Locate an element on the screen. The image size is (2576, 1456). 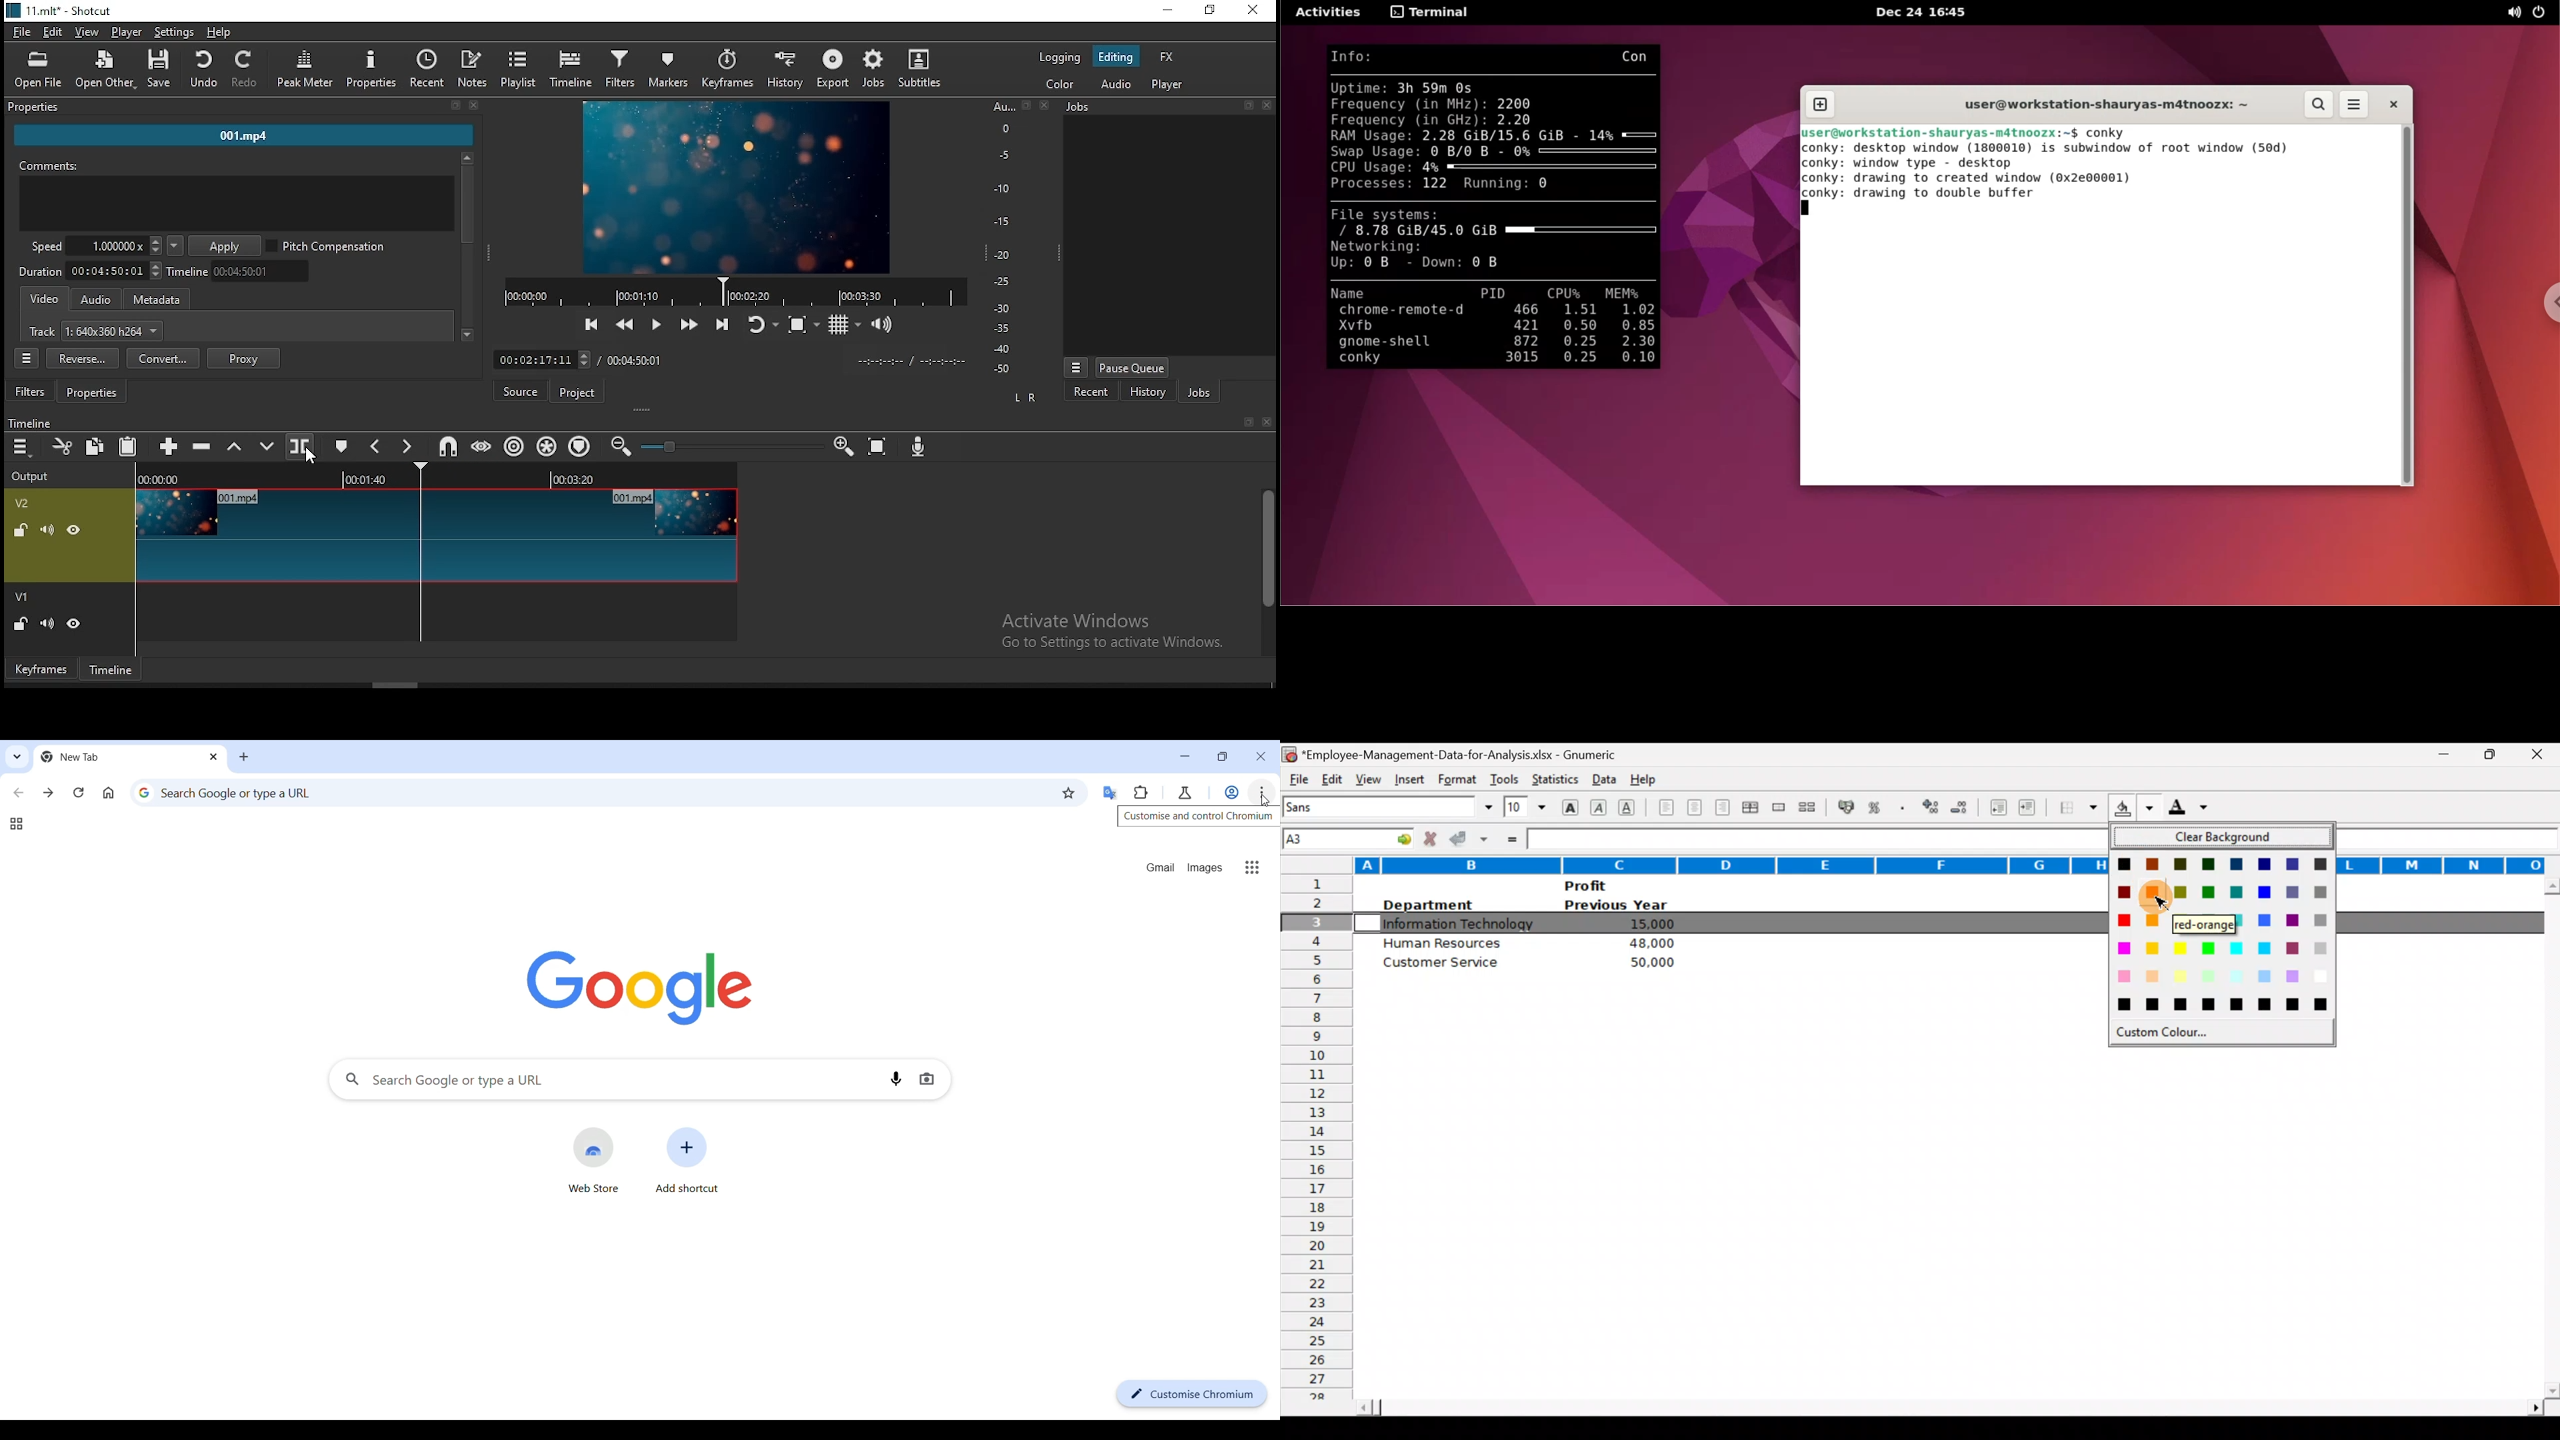
File is located at coordinates (1297, 777).